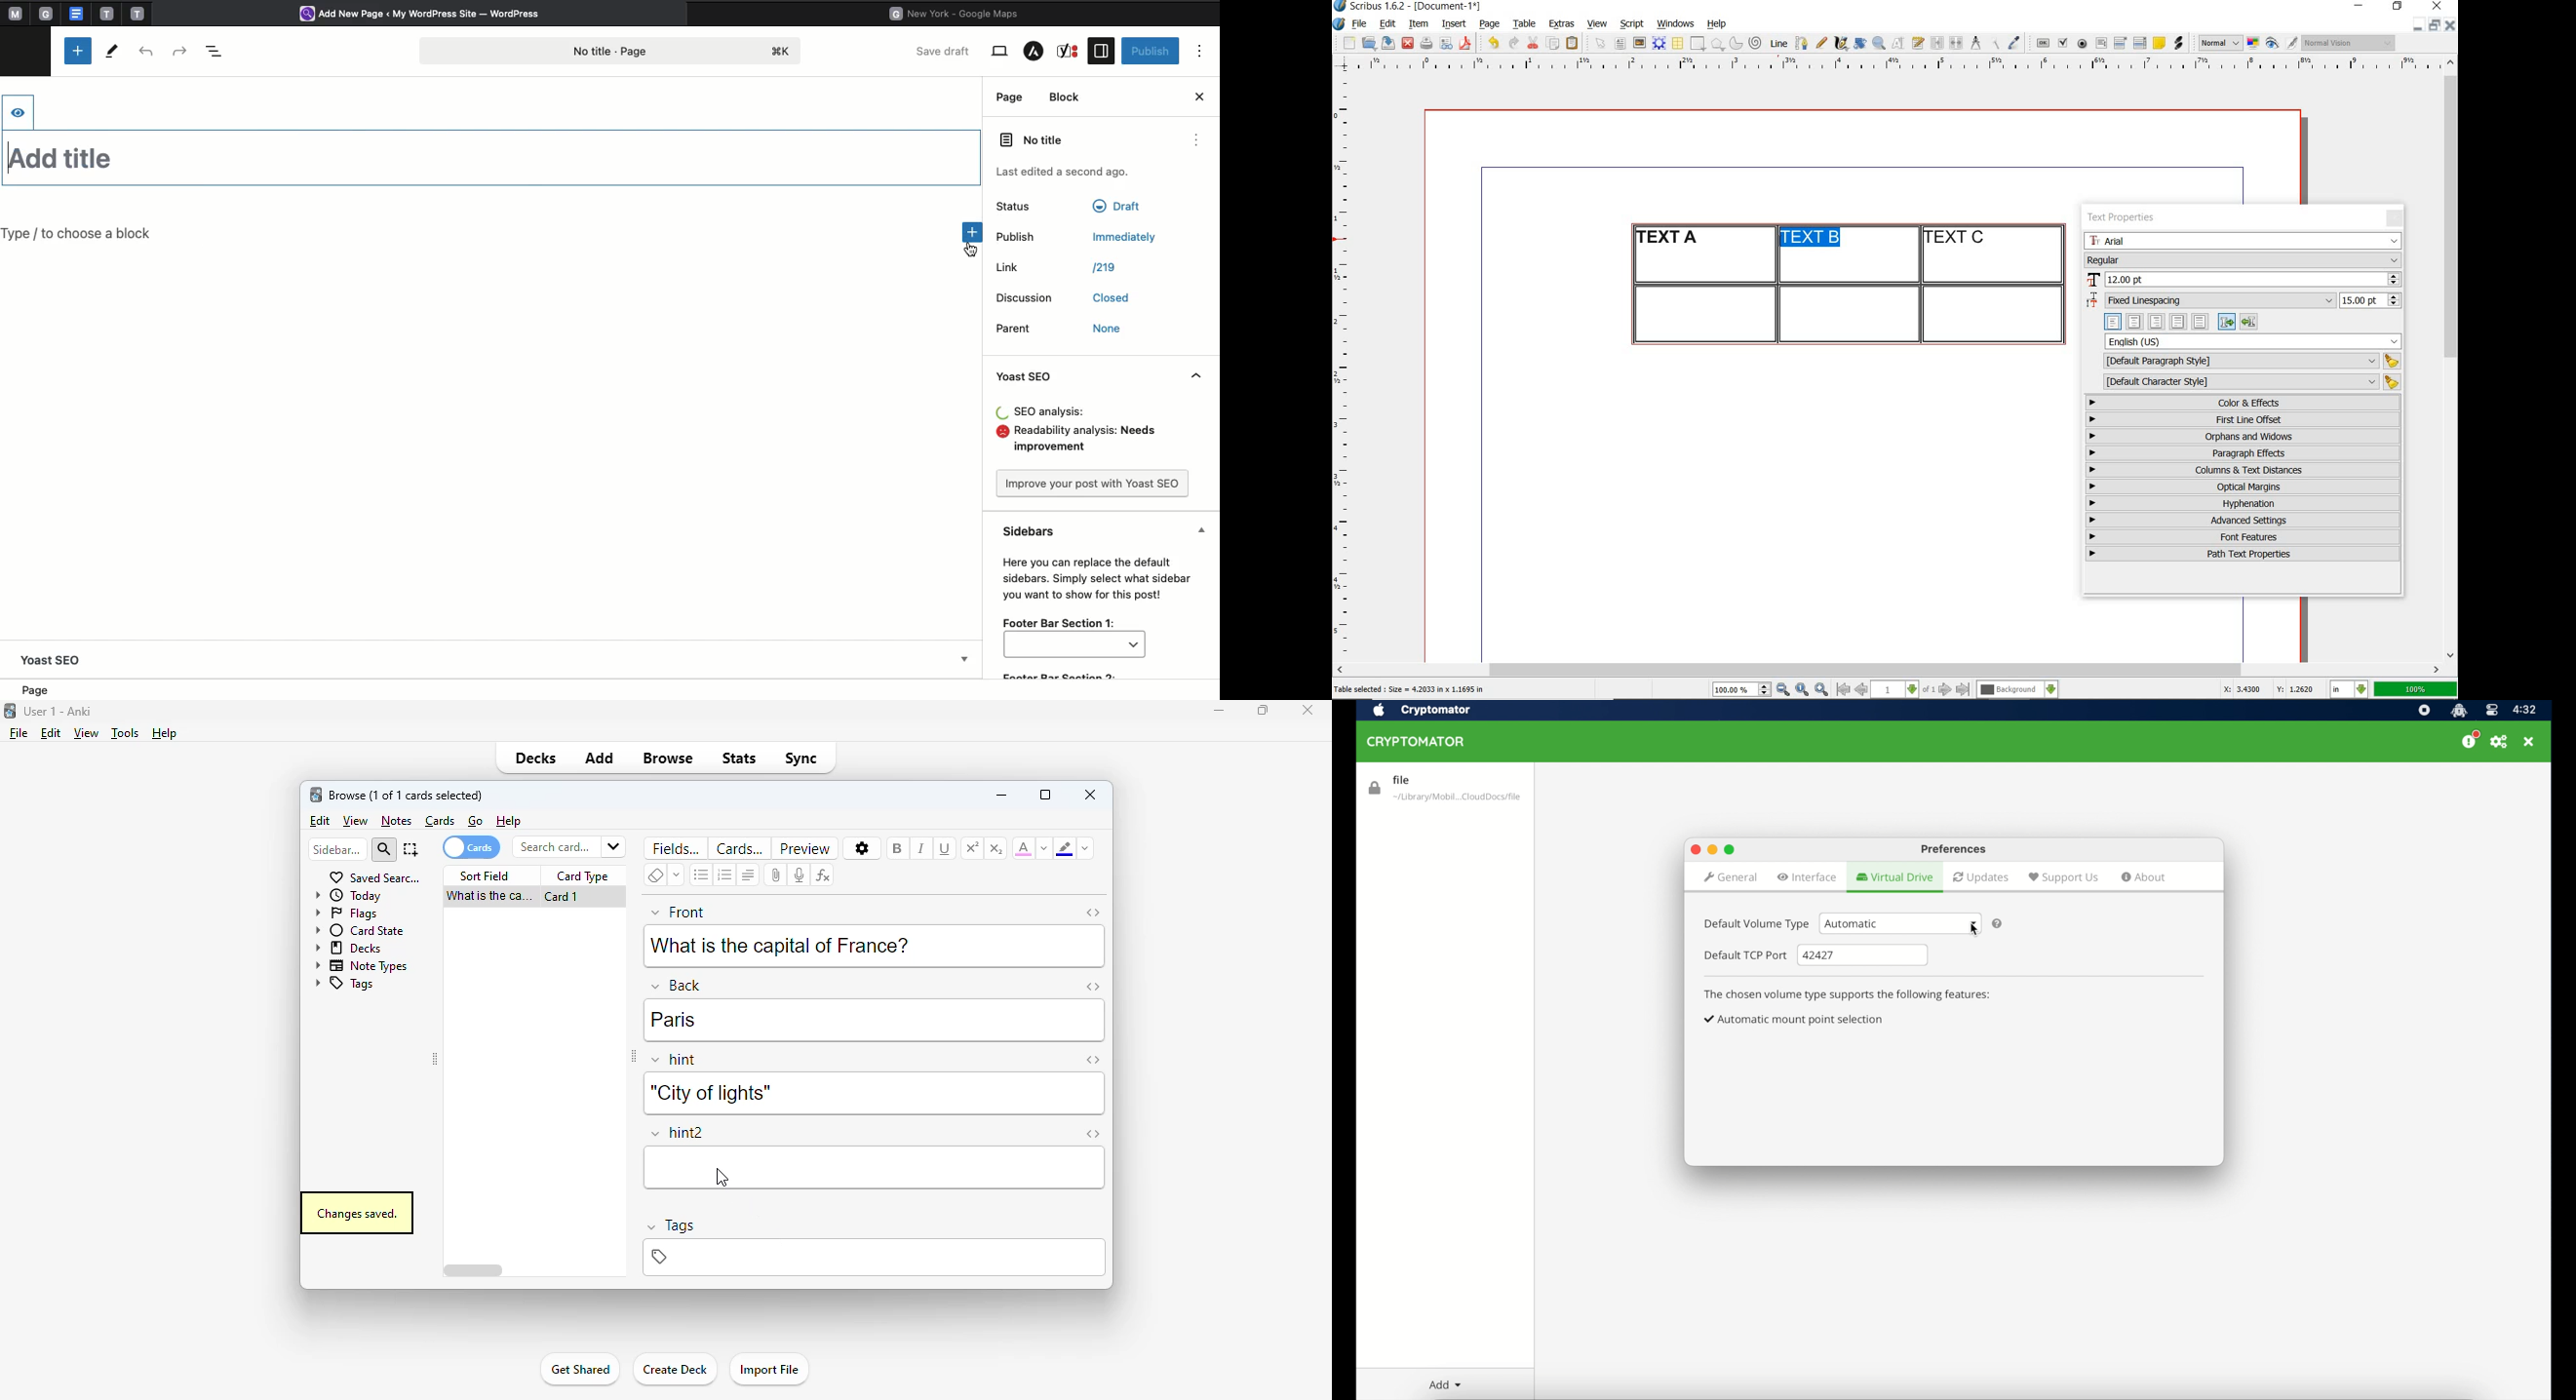 The image size is (2576, 1400). I want to click on toggle HTML editor, so click(1093, 1135).